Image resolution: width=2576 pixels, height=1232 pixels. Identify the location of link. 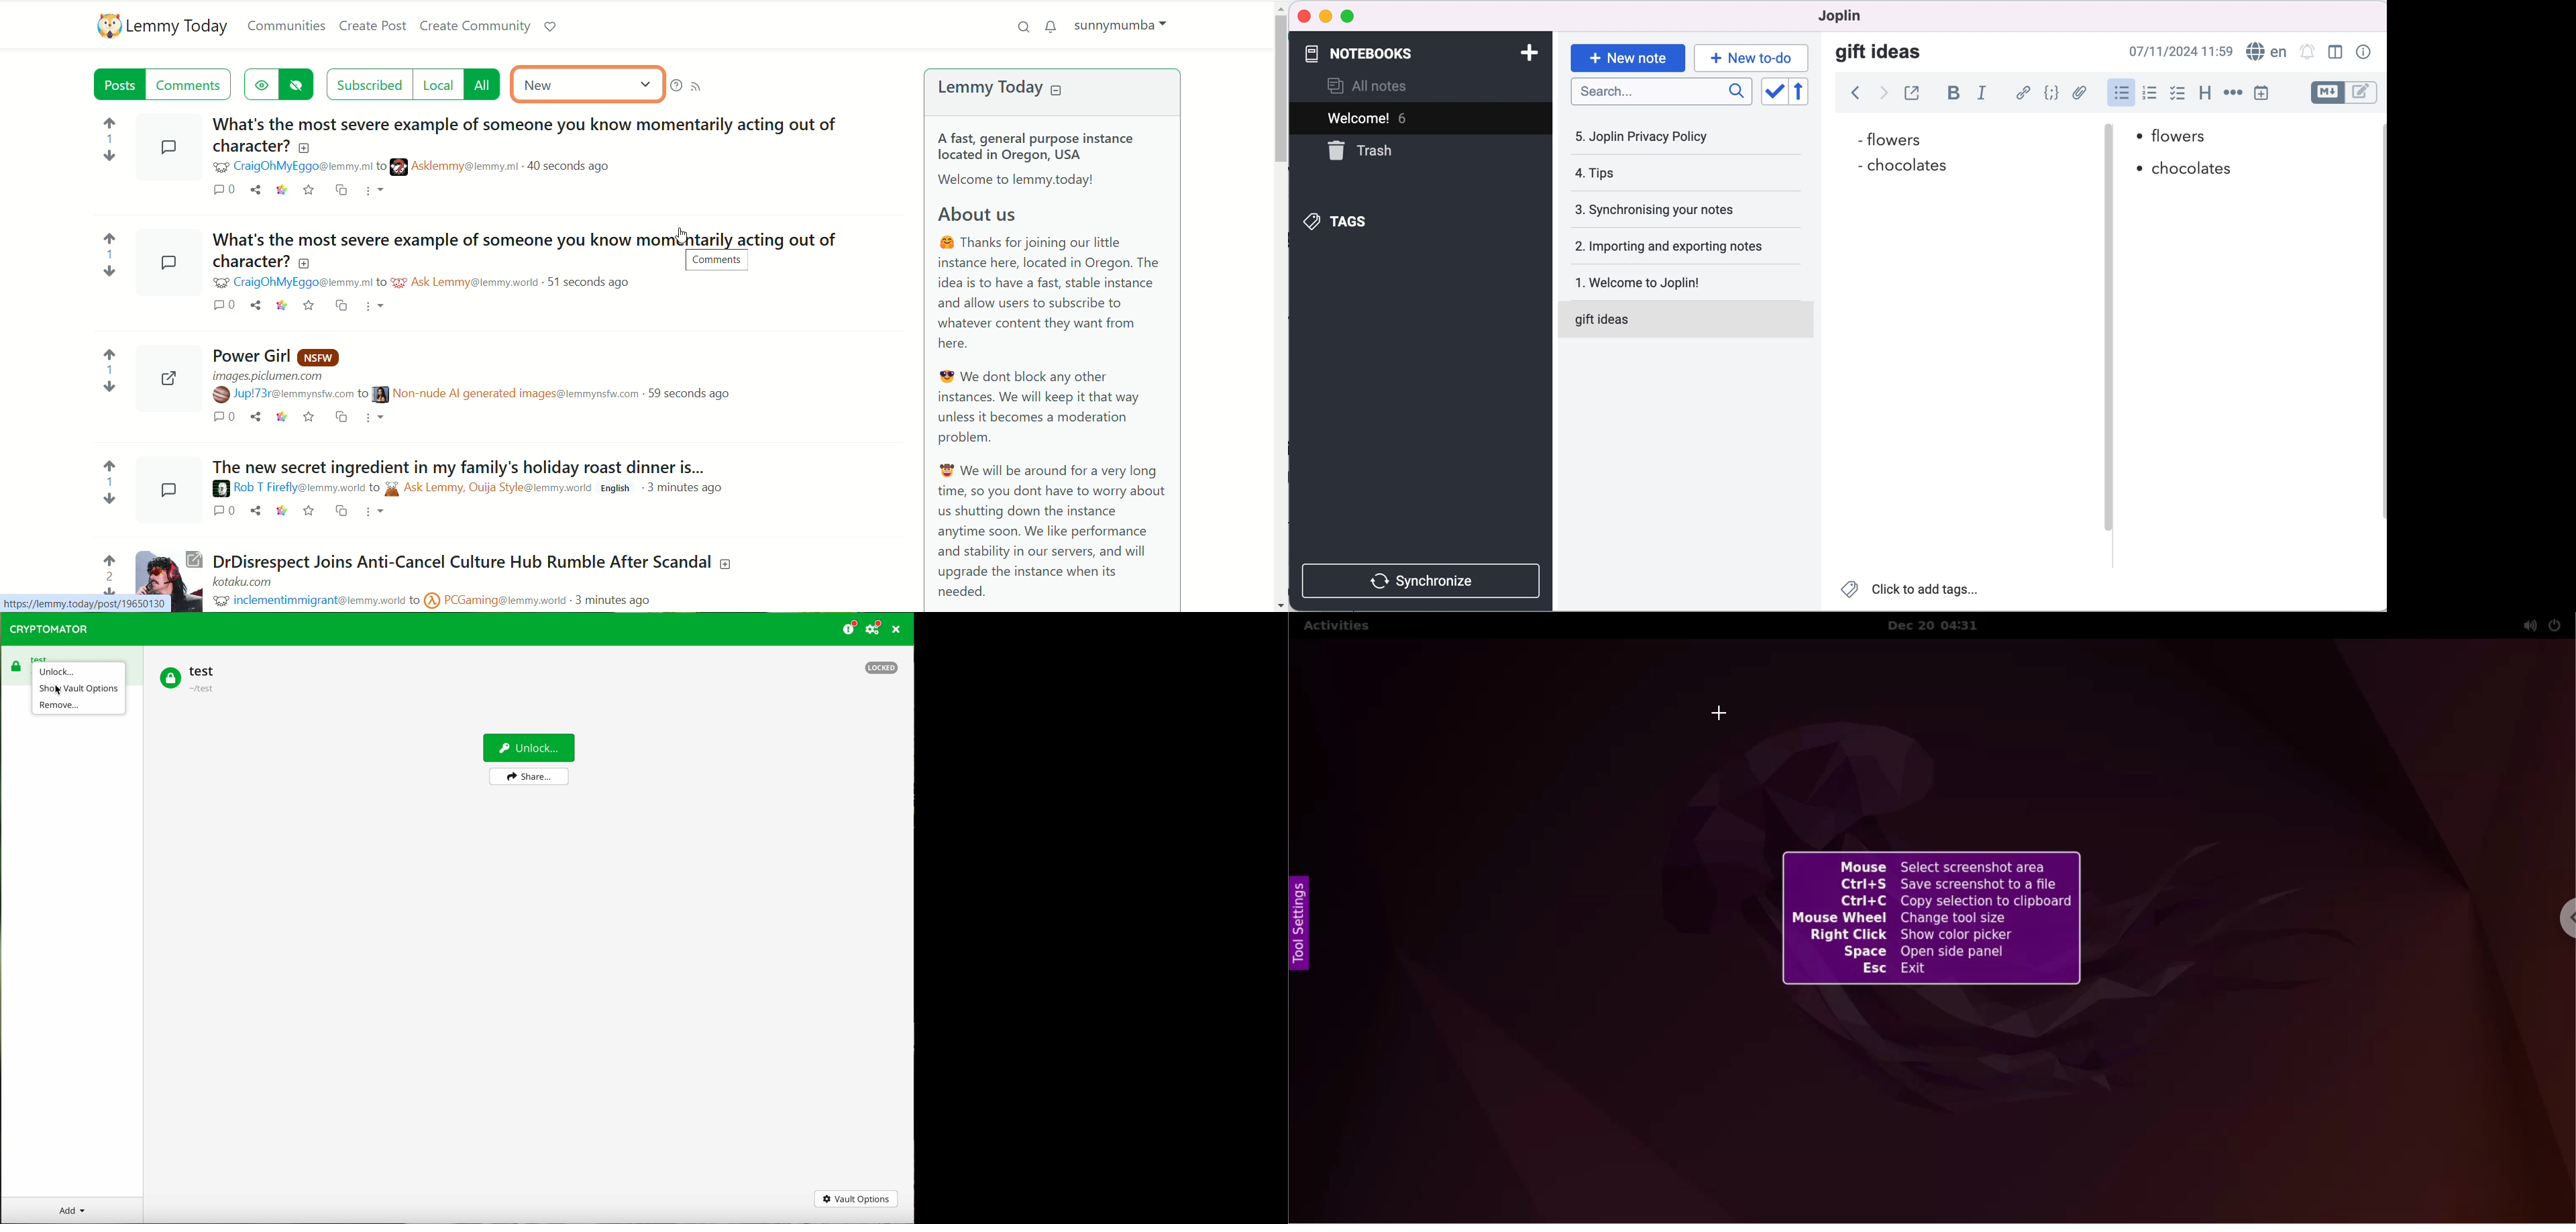
(282, 189).